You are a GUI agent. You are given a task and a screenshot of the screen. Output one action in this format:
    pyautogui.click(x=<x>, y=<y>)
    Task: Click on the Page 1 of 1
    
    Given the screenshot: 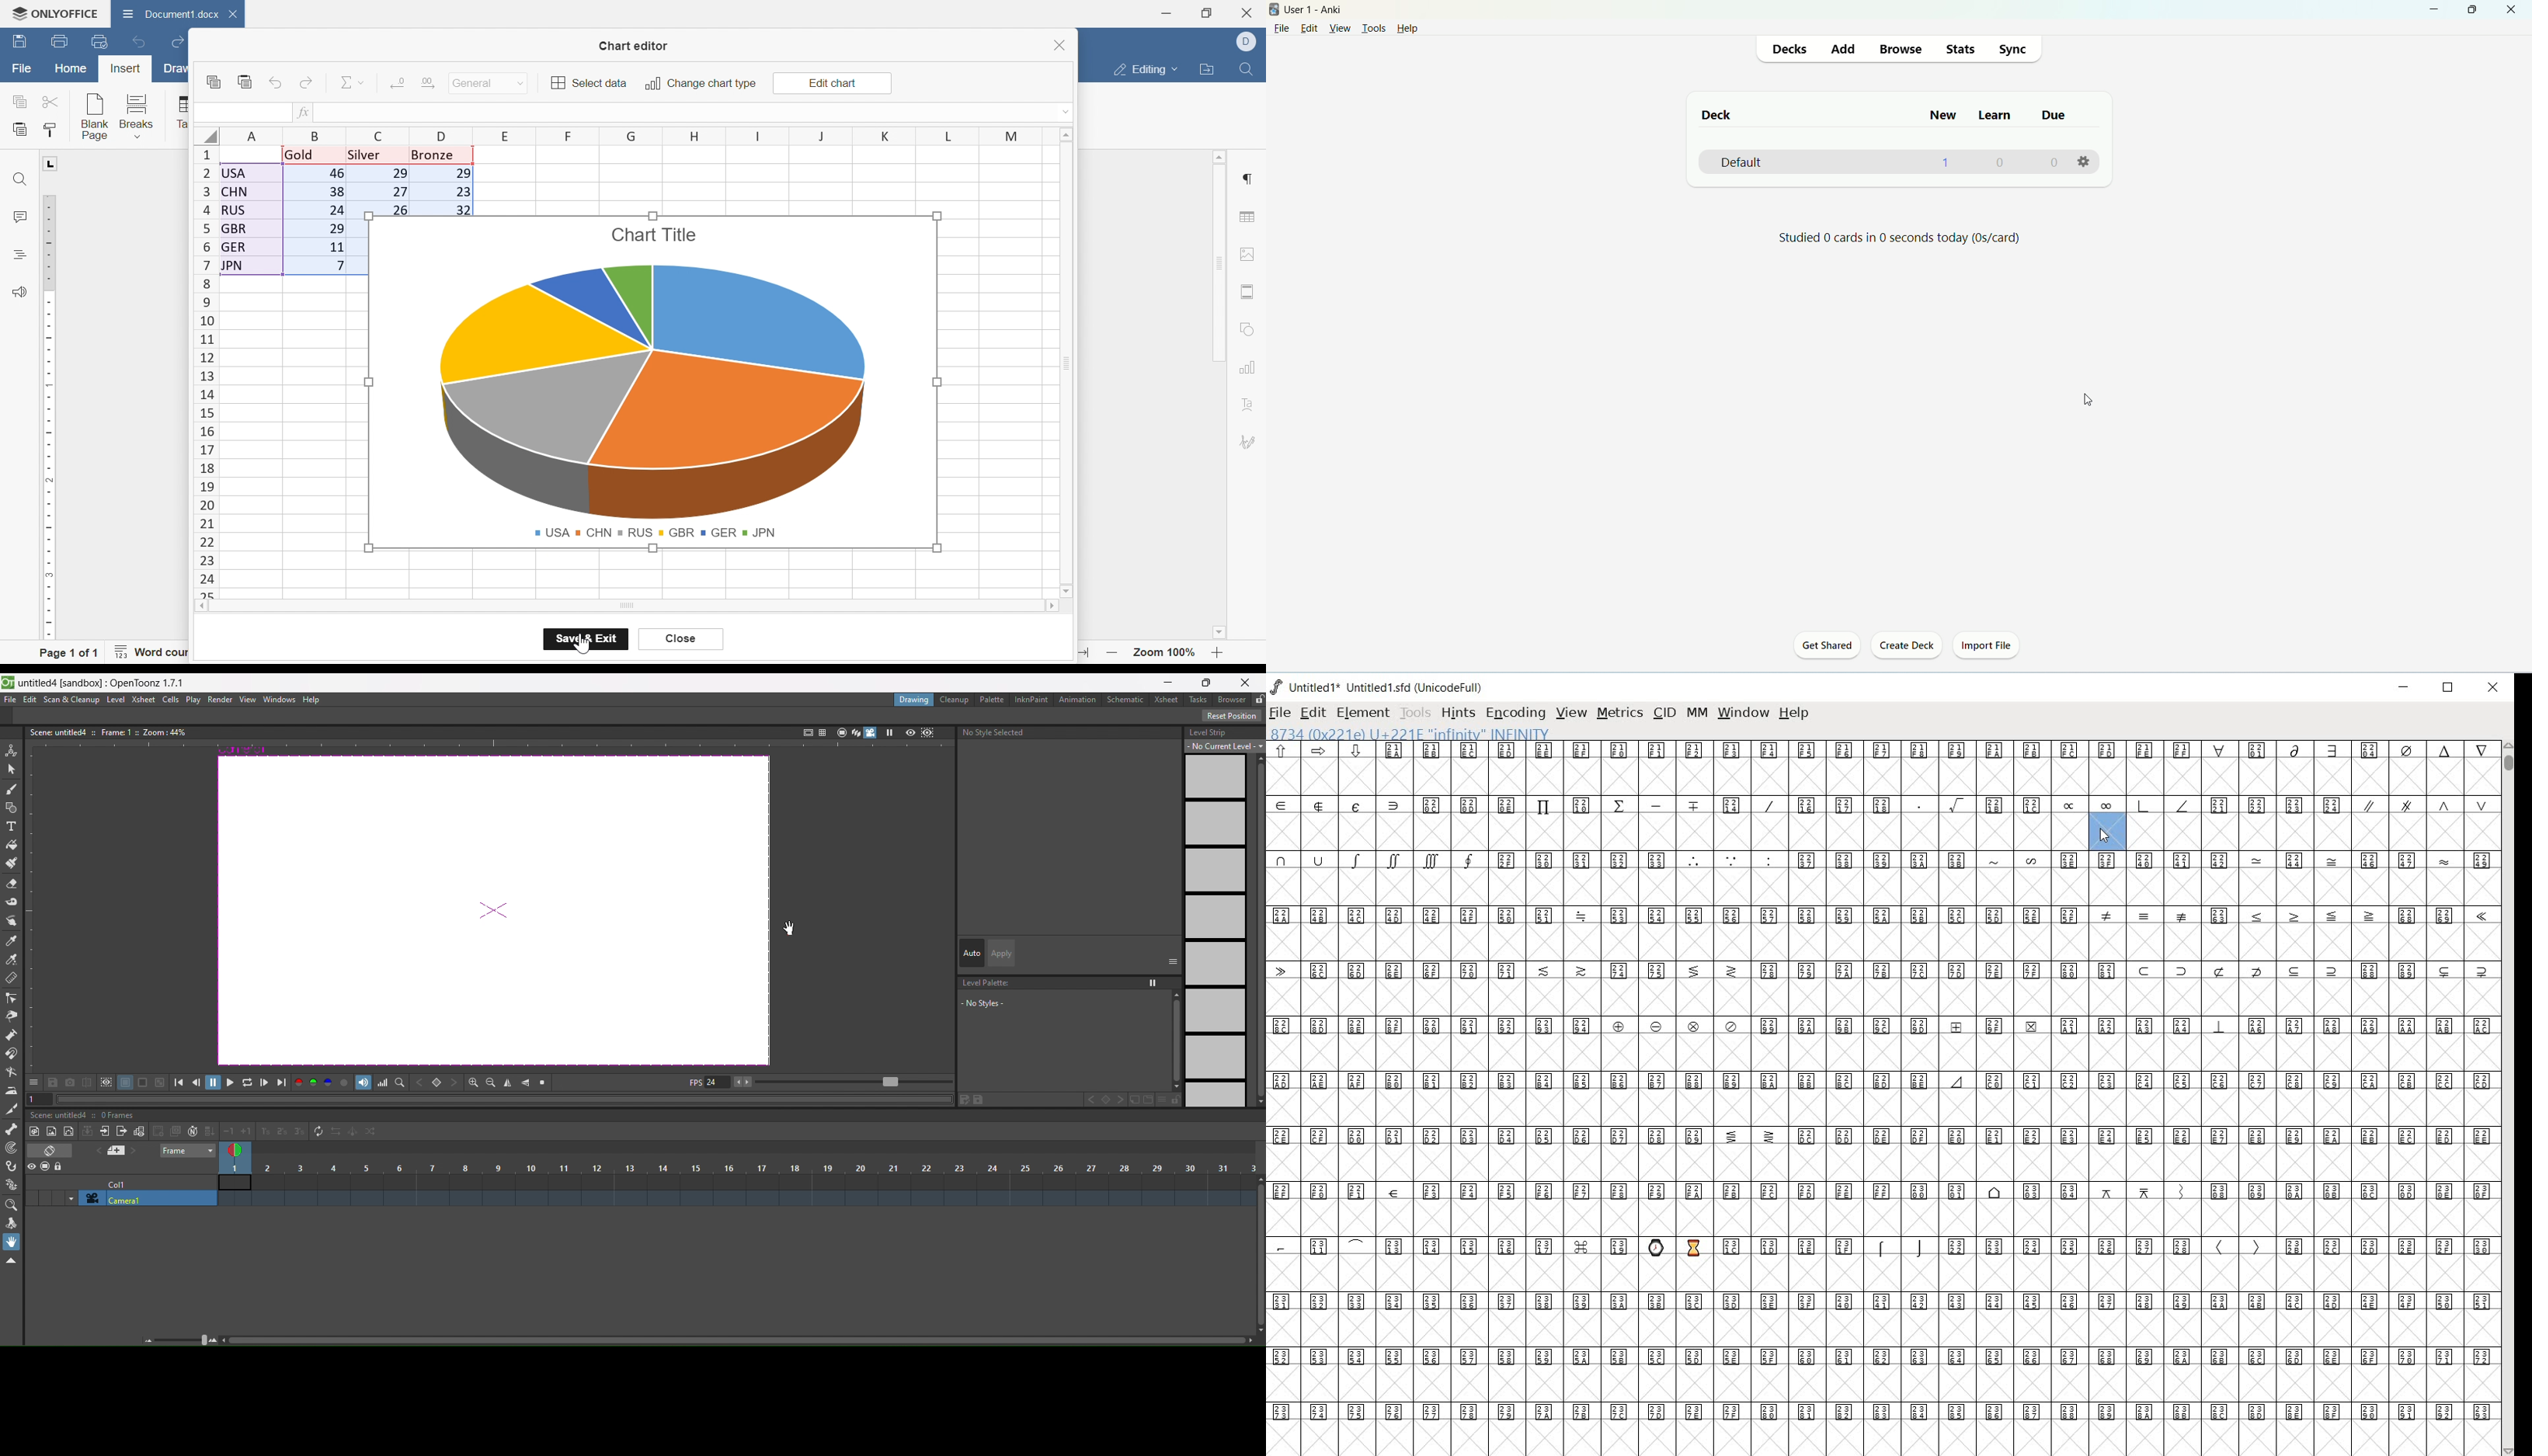 What is the action you would take?
    pyautogui.click(x=67, y=653)
    